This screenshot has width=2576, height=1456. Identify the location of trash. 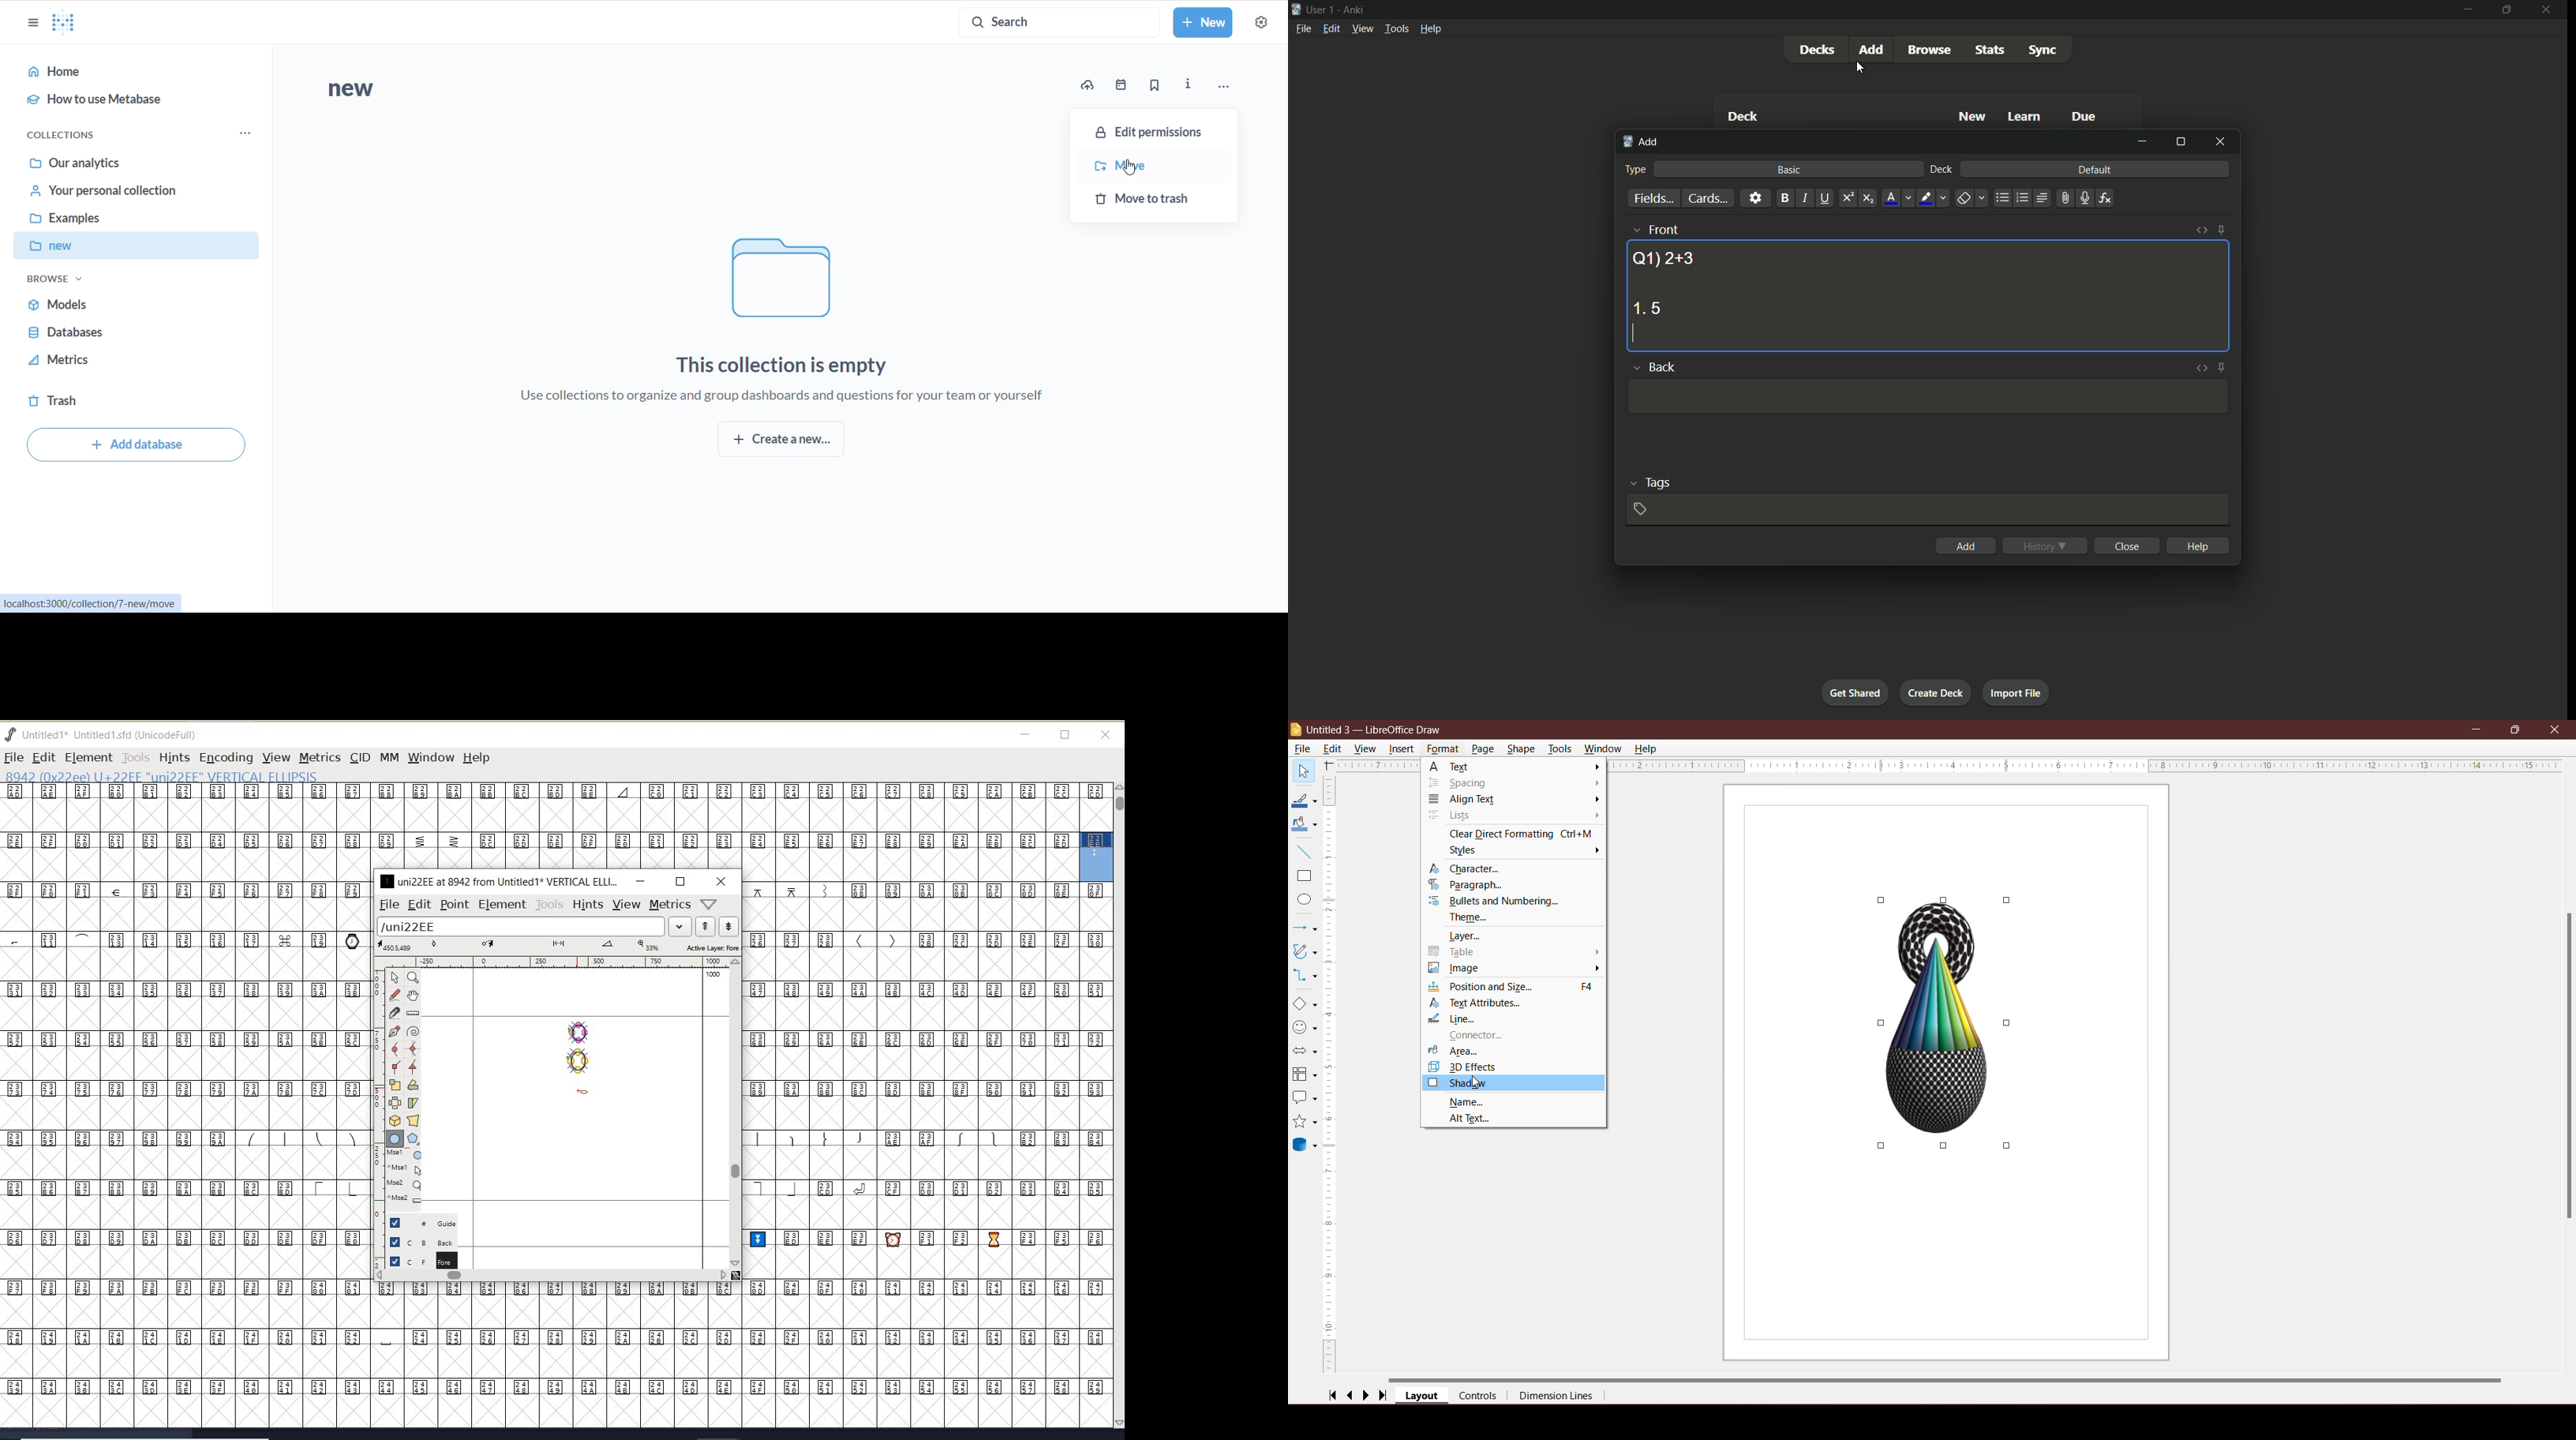
(66, 402).